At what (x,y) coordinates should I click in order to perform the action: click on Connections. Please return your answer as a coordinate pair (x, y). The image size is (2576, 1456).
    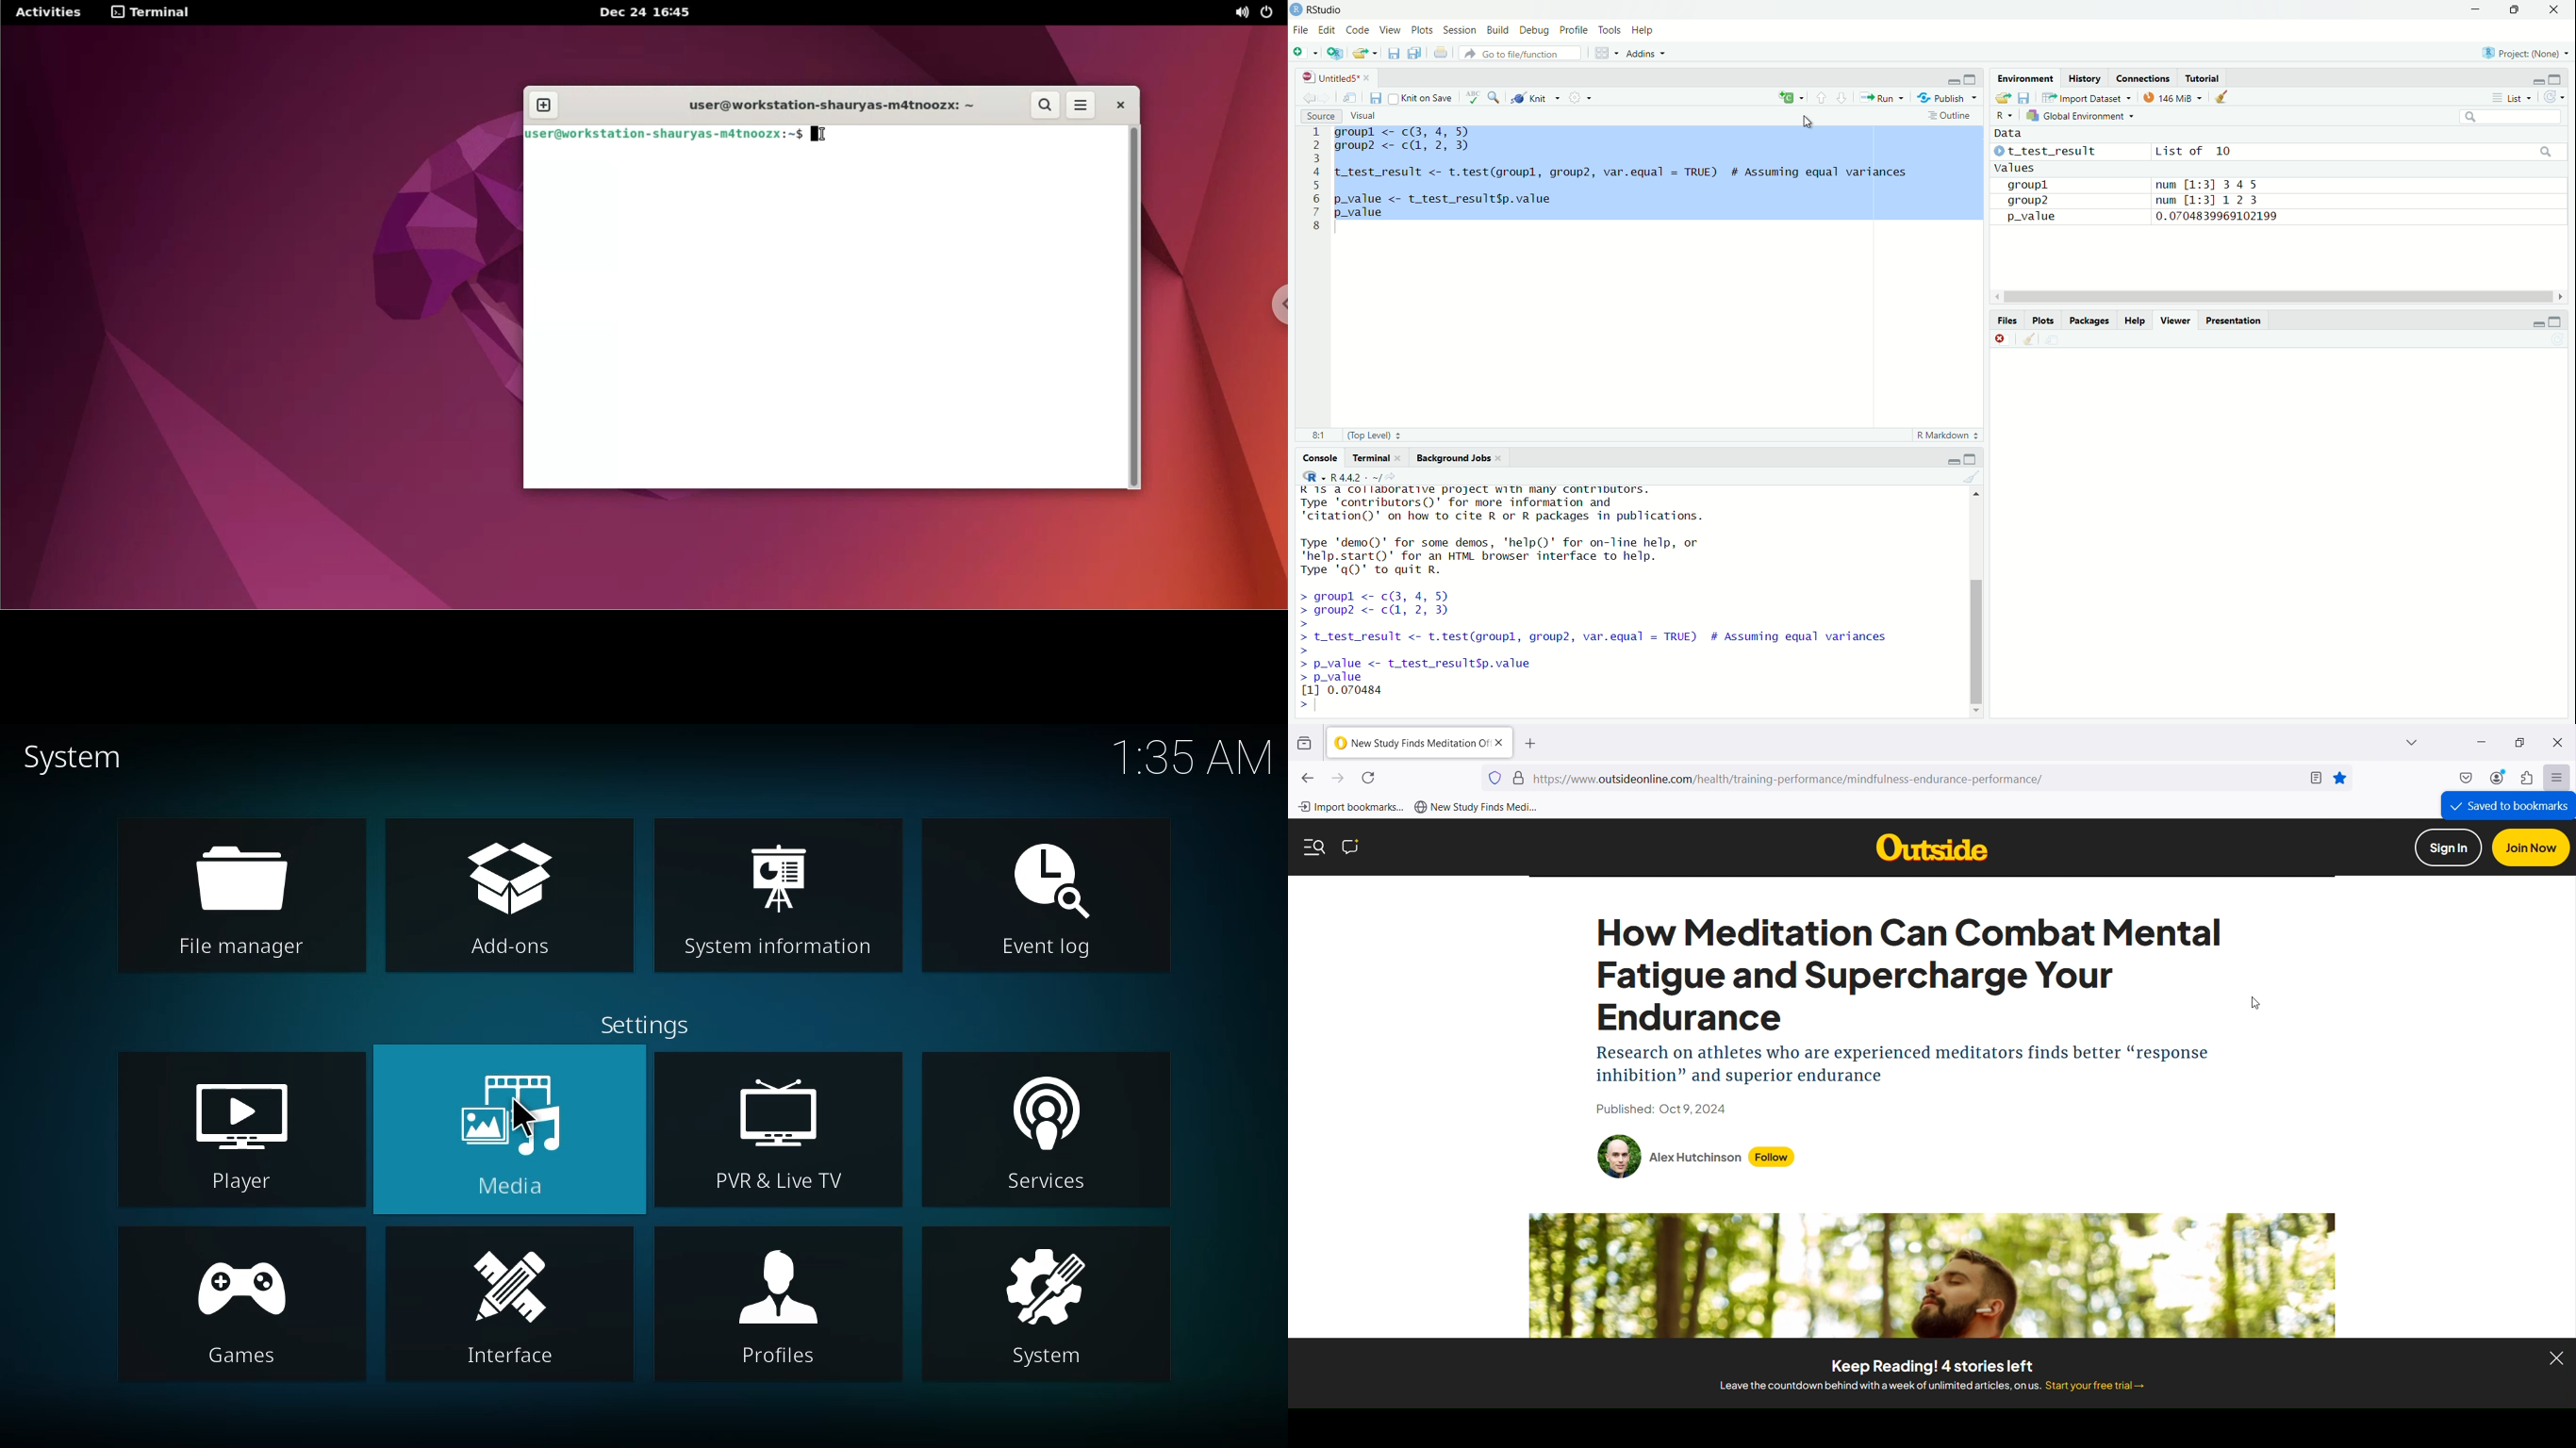
    Looking at the image, I should click on (2143, 78).